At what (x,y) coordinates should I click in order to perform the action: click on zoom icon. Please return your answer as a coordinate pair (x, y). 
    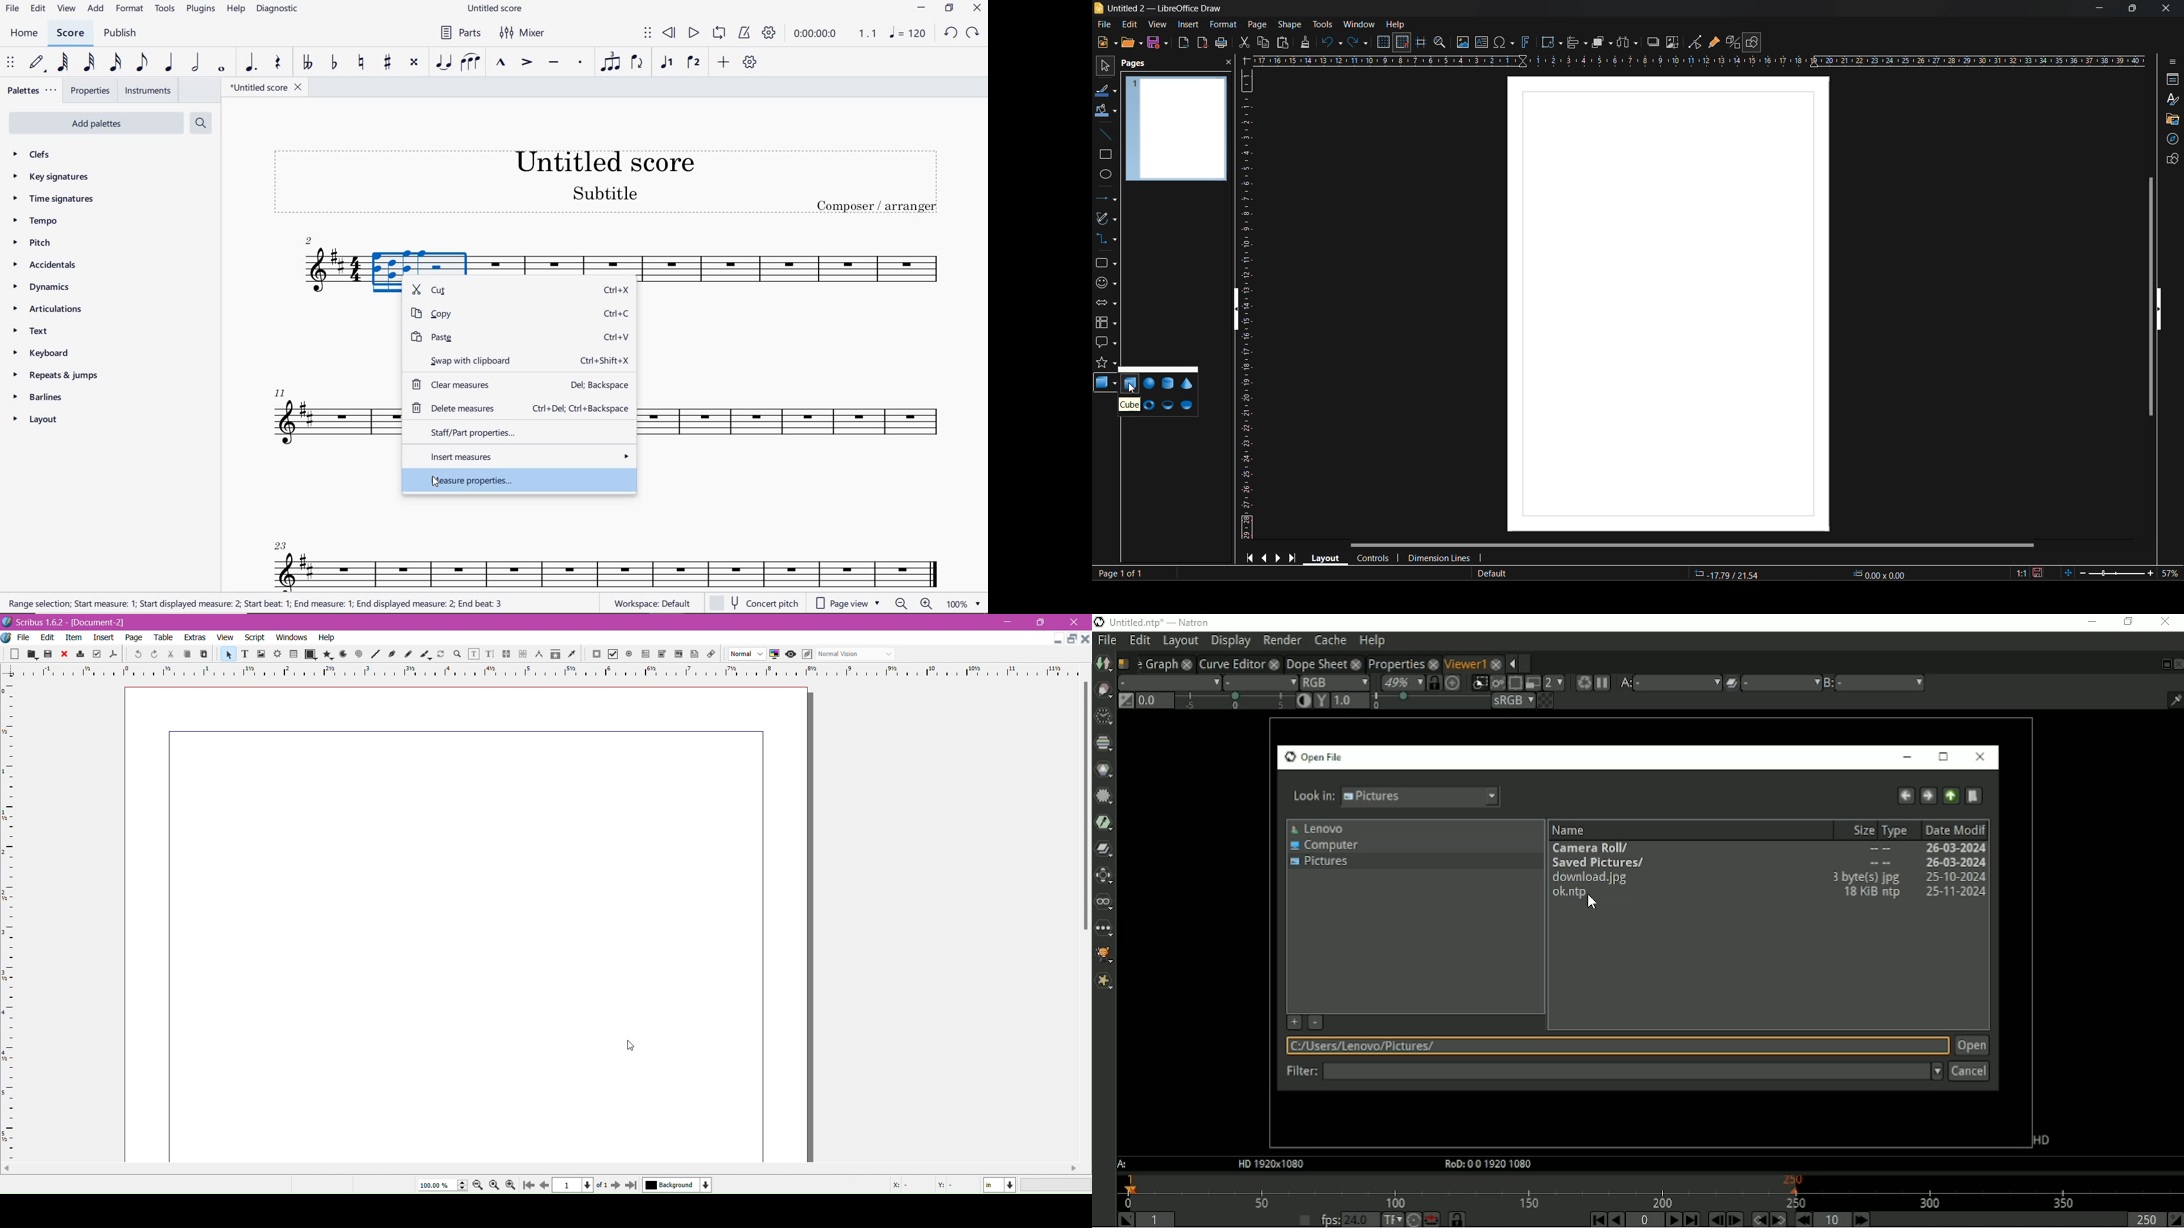
    Looking at the image, I should click on (514, 1185).